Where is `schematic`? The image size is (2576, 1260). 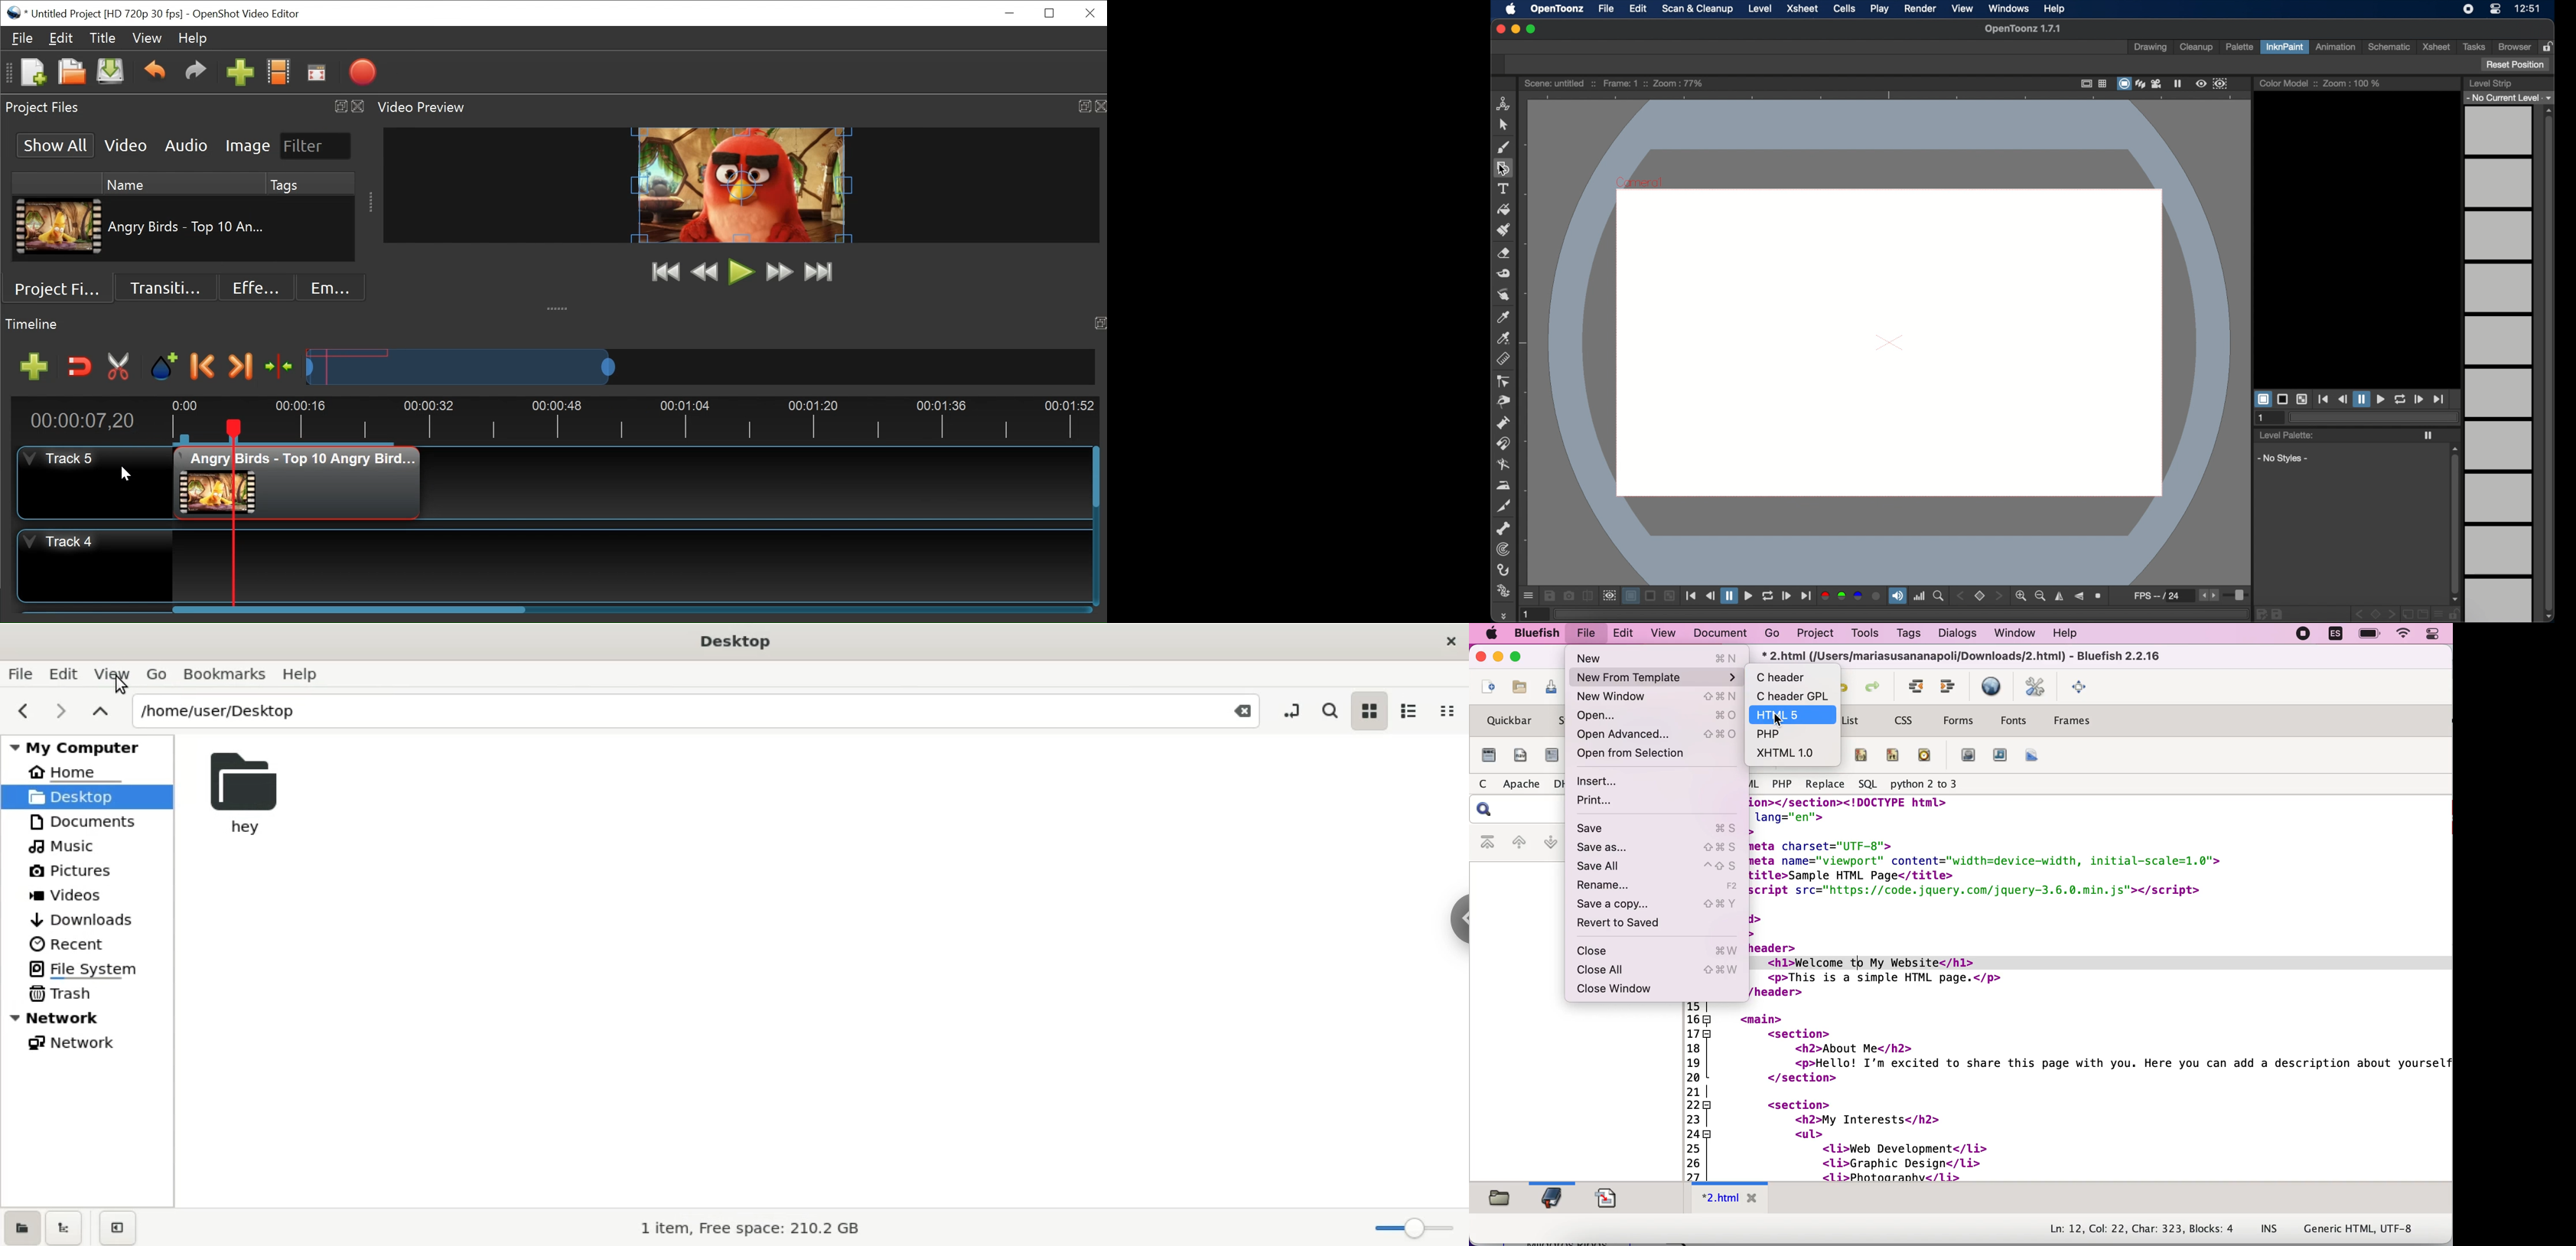 schematic is located at coordinates (2389, 47).